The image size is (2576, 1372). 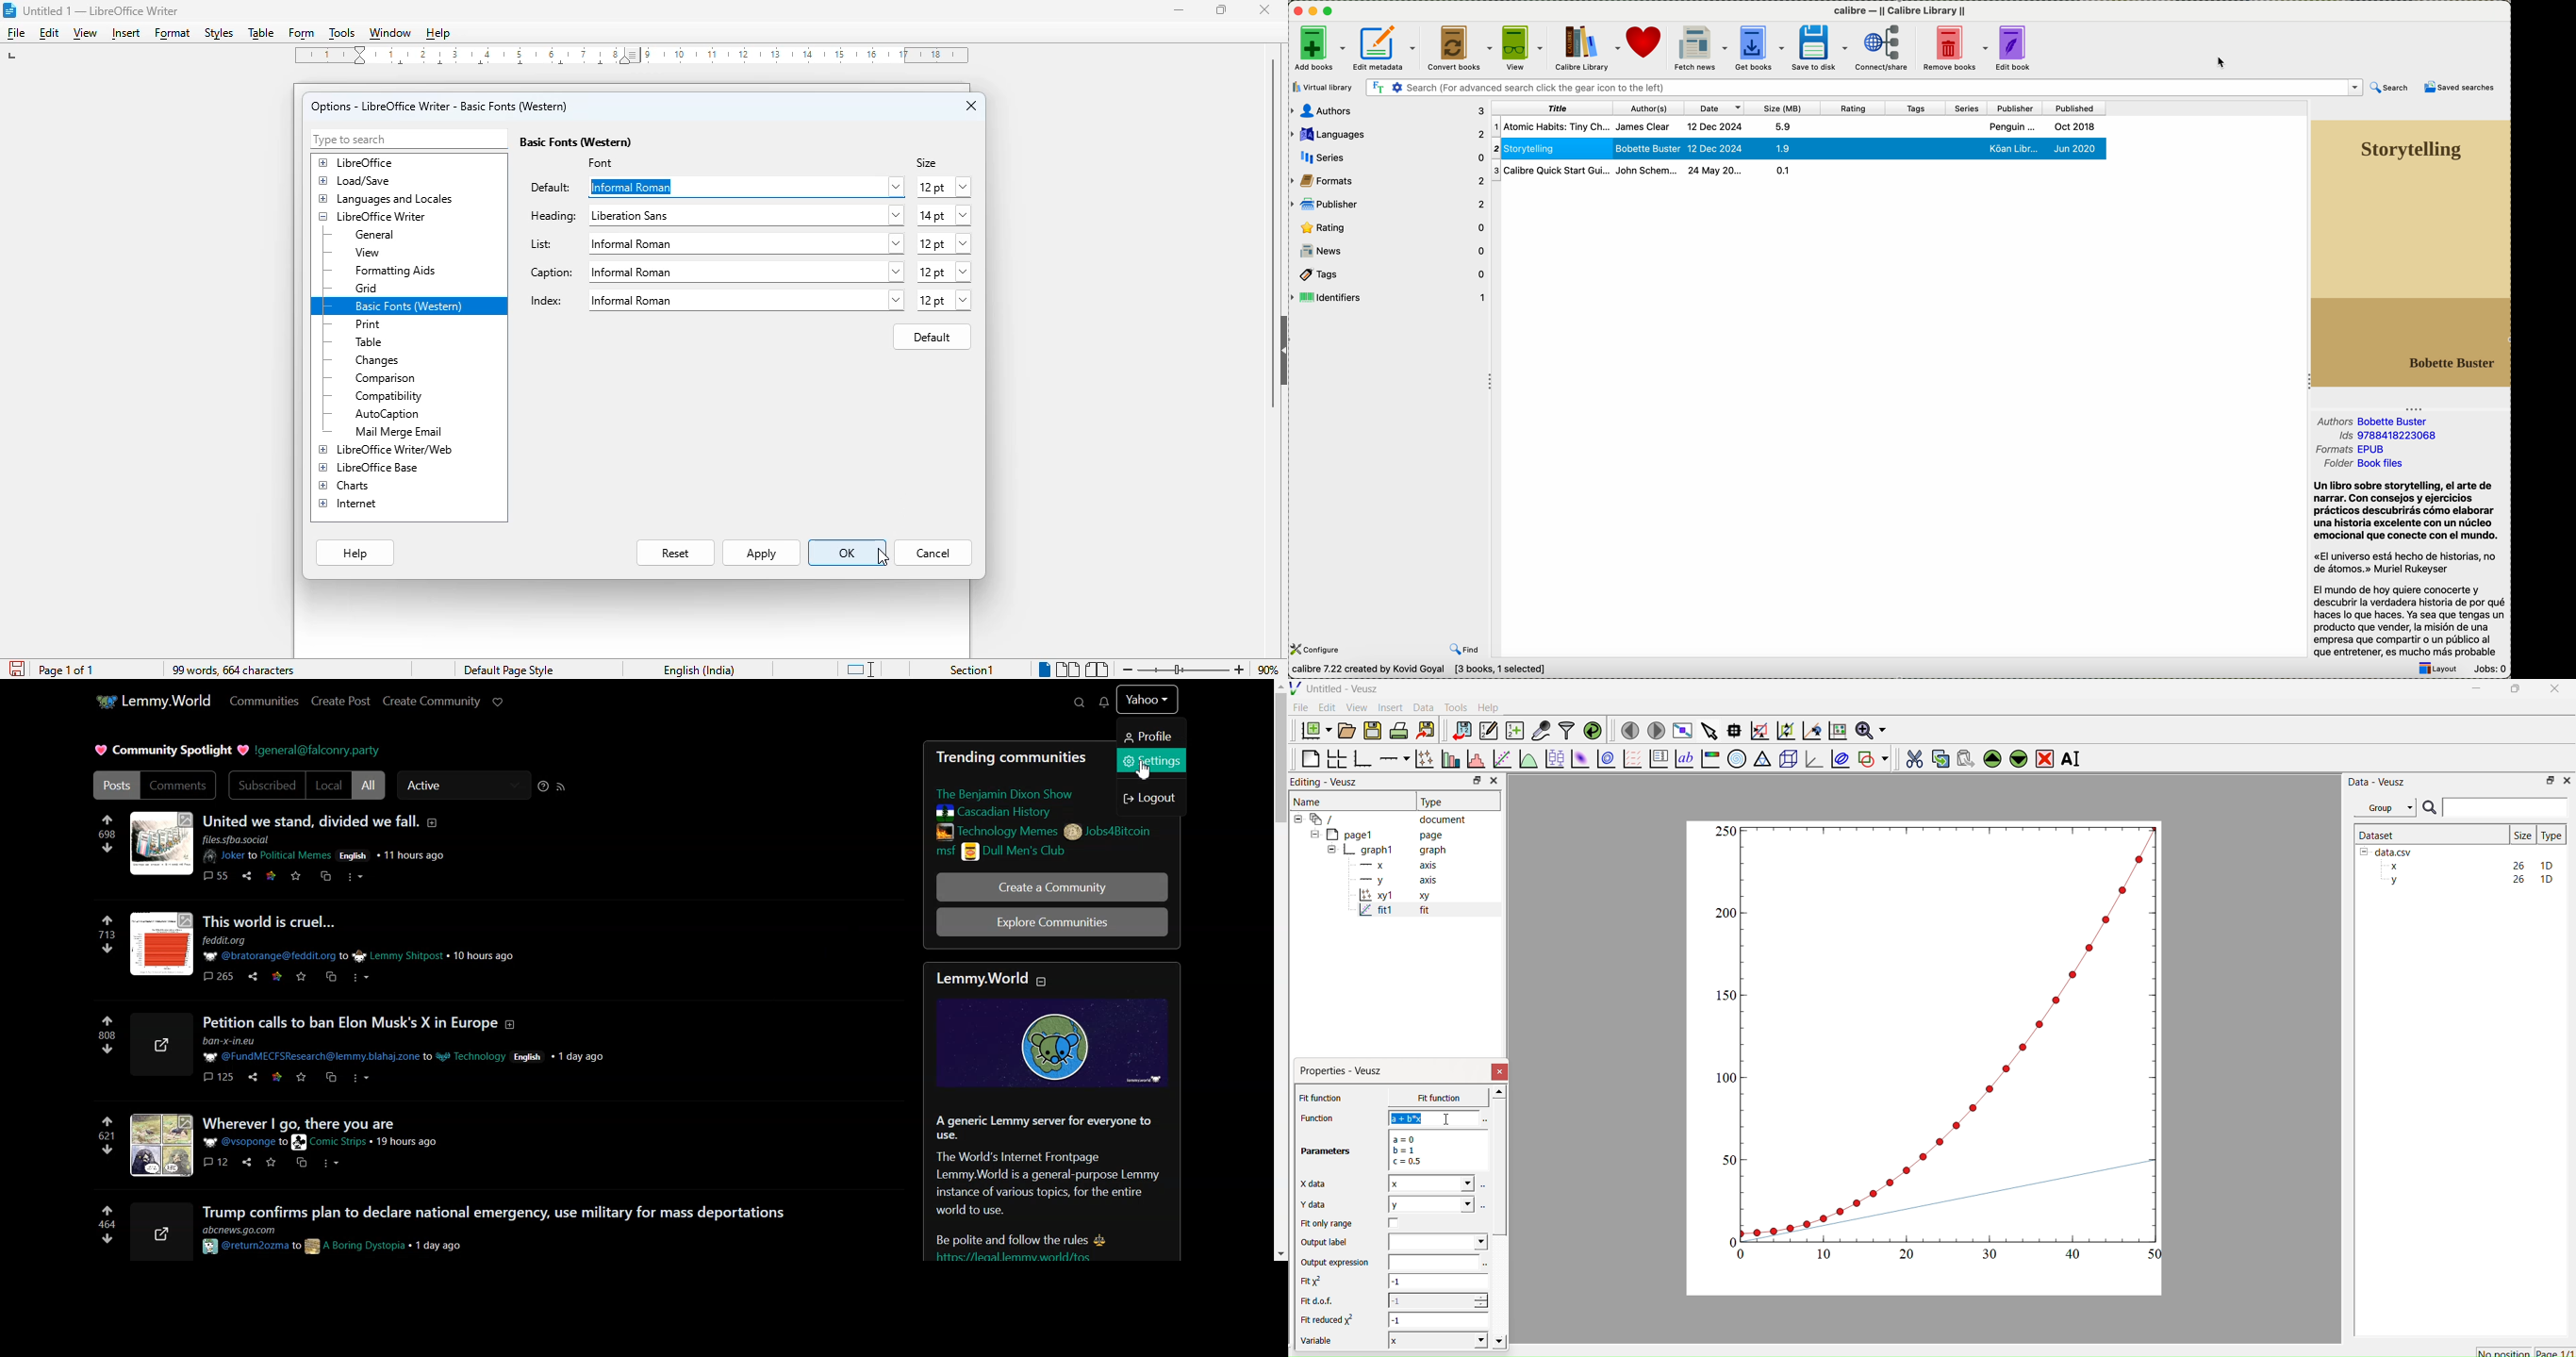 I want to click on 12 pt, so click(x=944, y=300).